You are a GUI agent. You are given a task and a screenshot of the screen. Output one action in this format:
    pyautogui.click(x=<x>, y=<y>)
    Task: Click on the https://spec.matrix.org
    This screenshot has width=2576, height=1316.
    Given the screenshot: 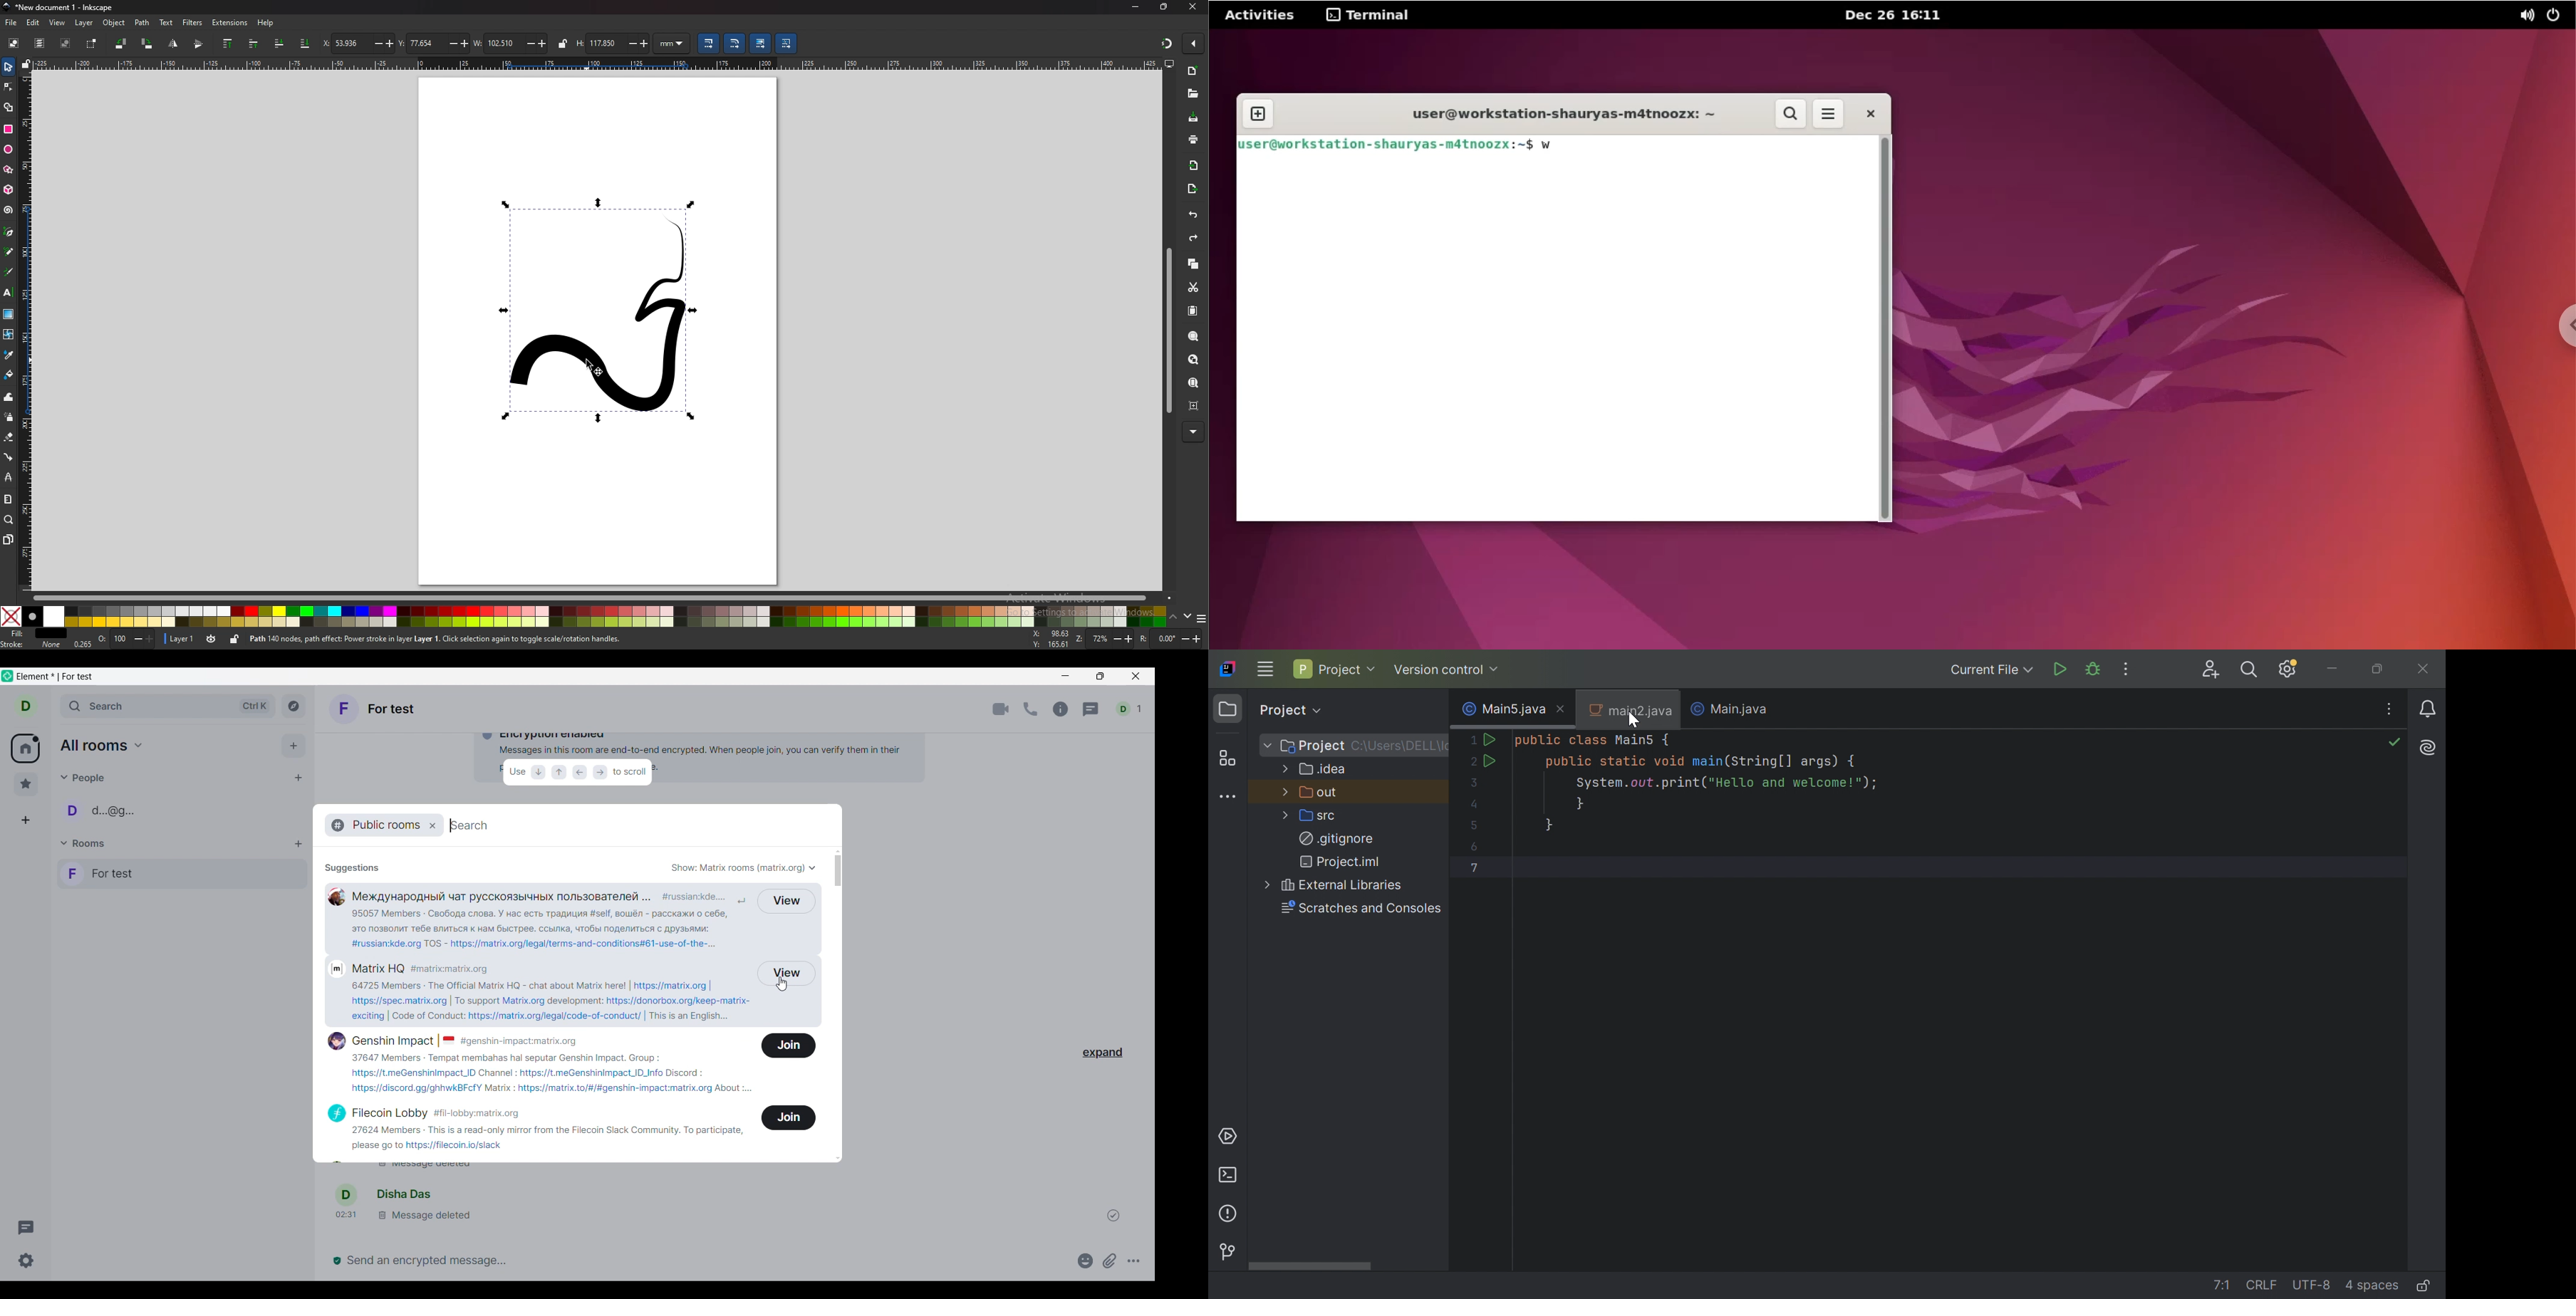 What is the action you would take?
    pyautogui.click(x=400, y=1000)
    